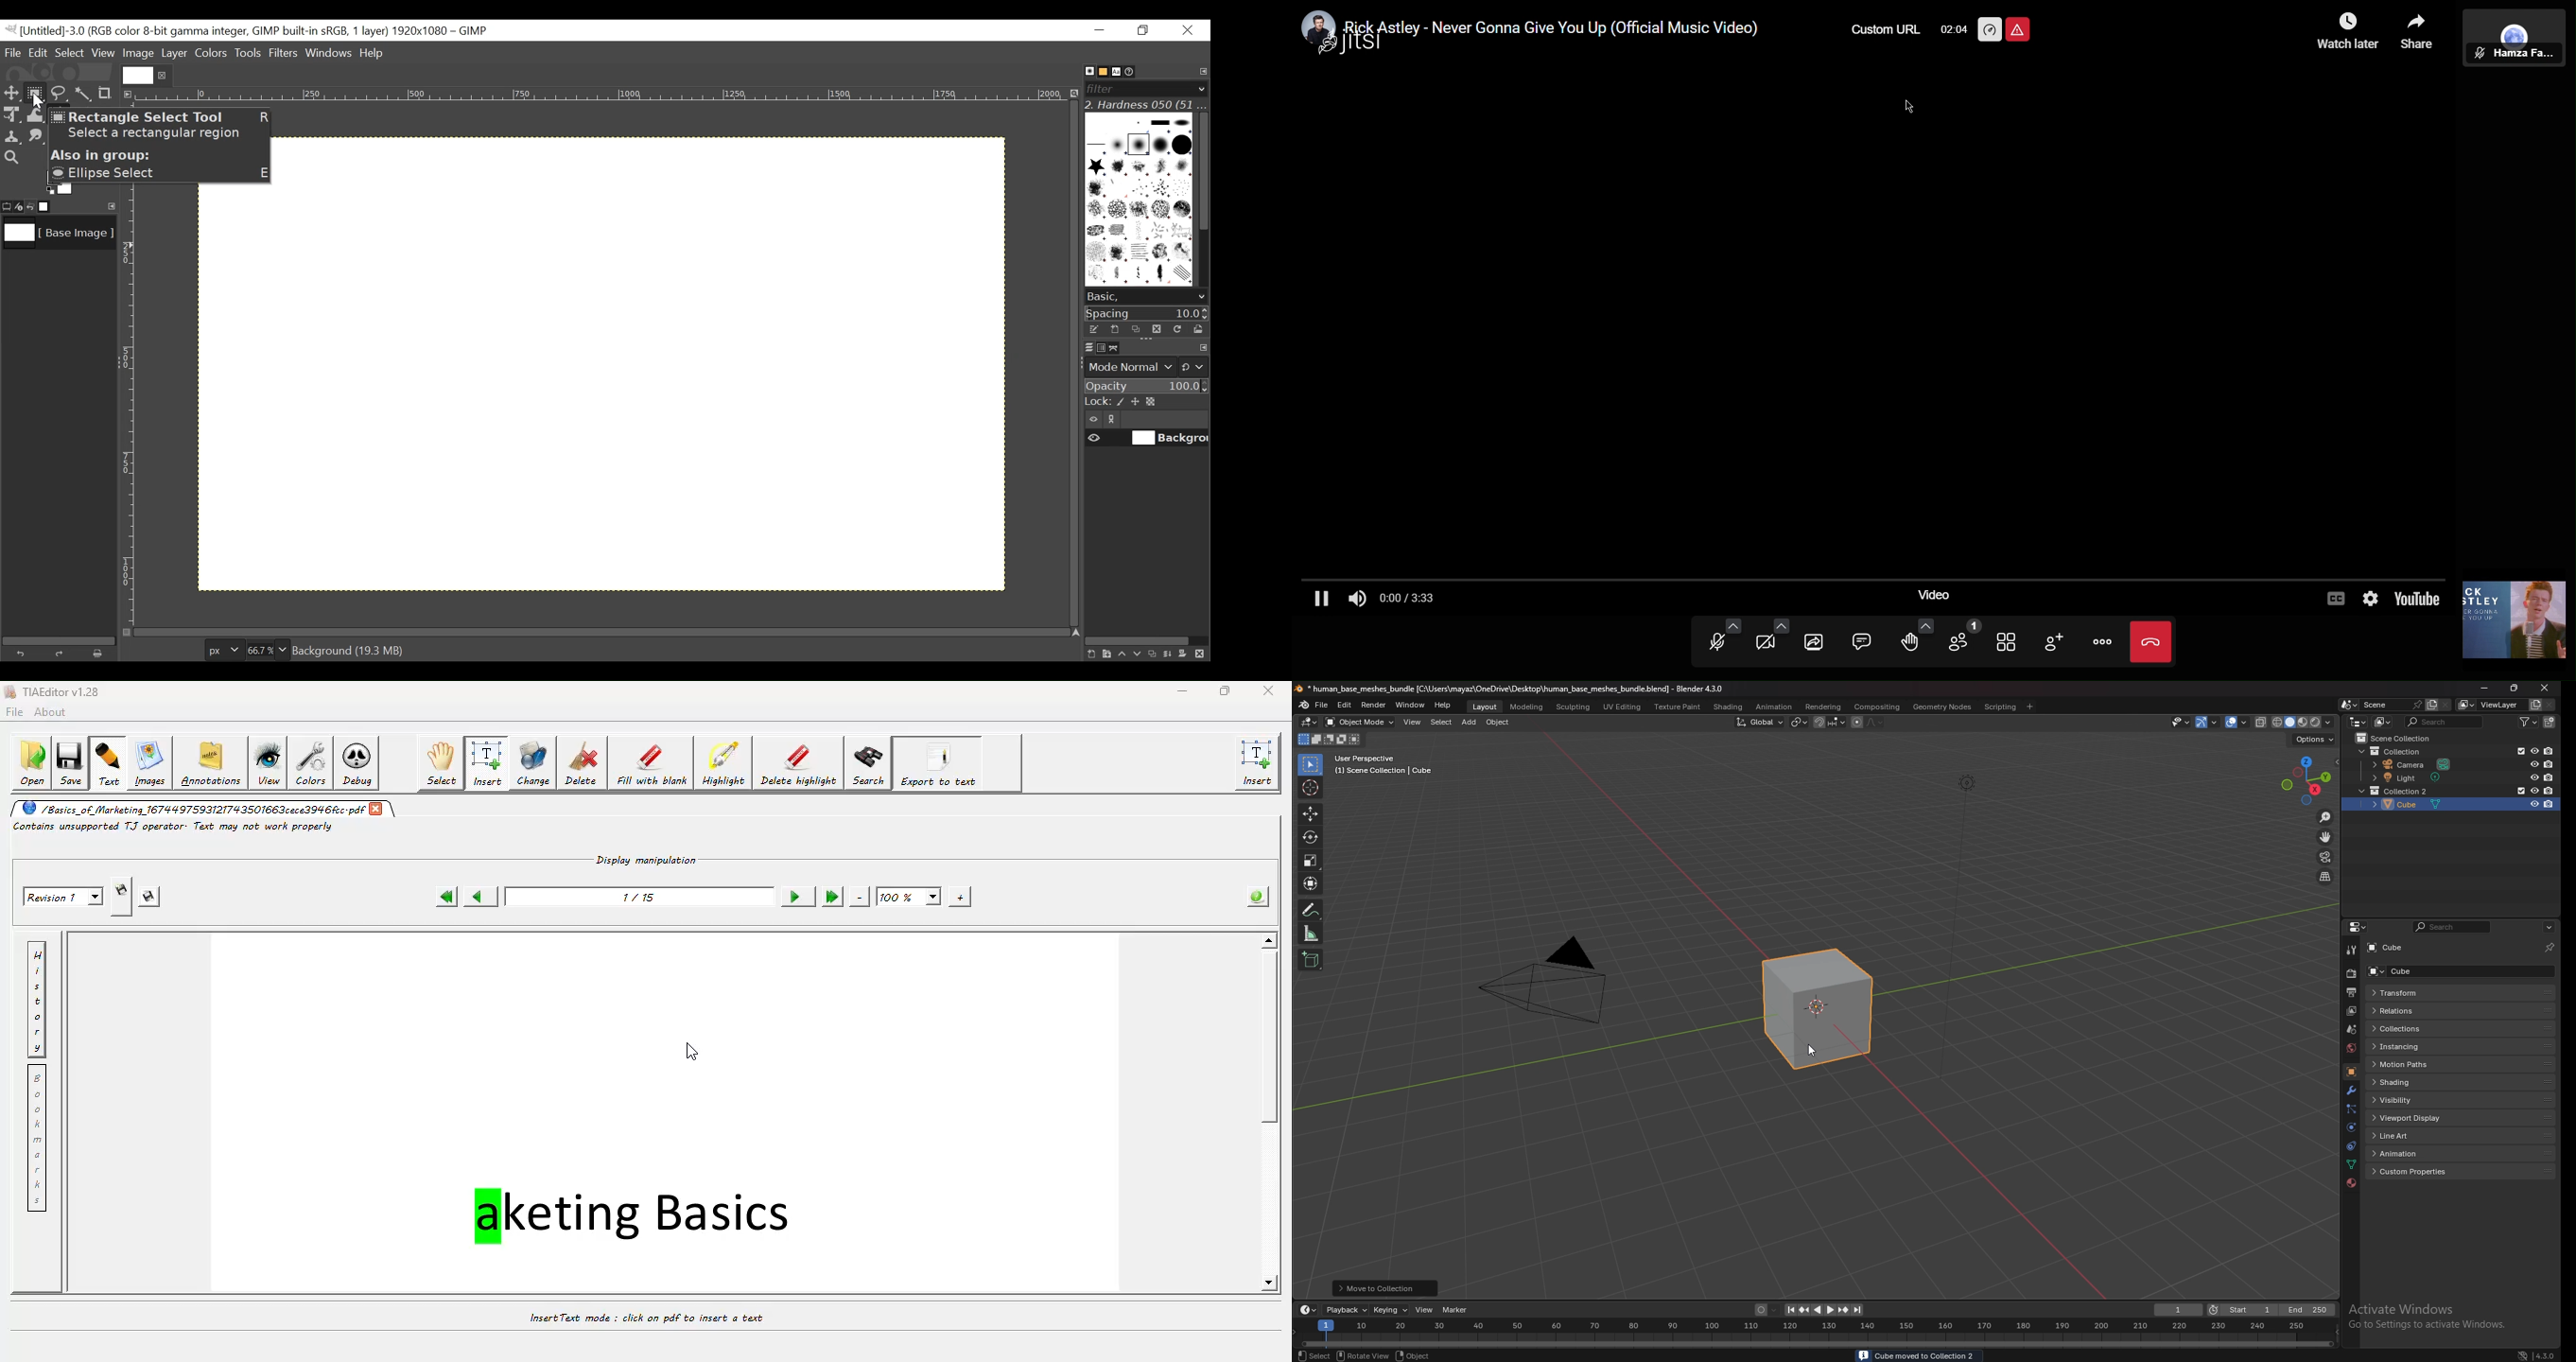 This screenshot has height=1372, width=2576. I want to click on edit, so click(1345, 706).